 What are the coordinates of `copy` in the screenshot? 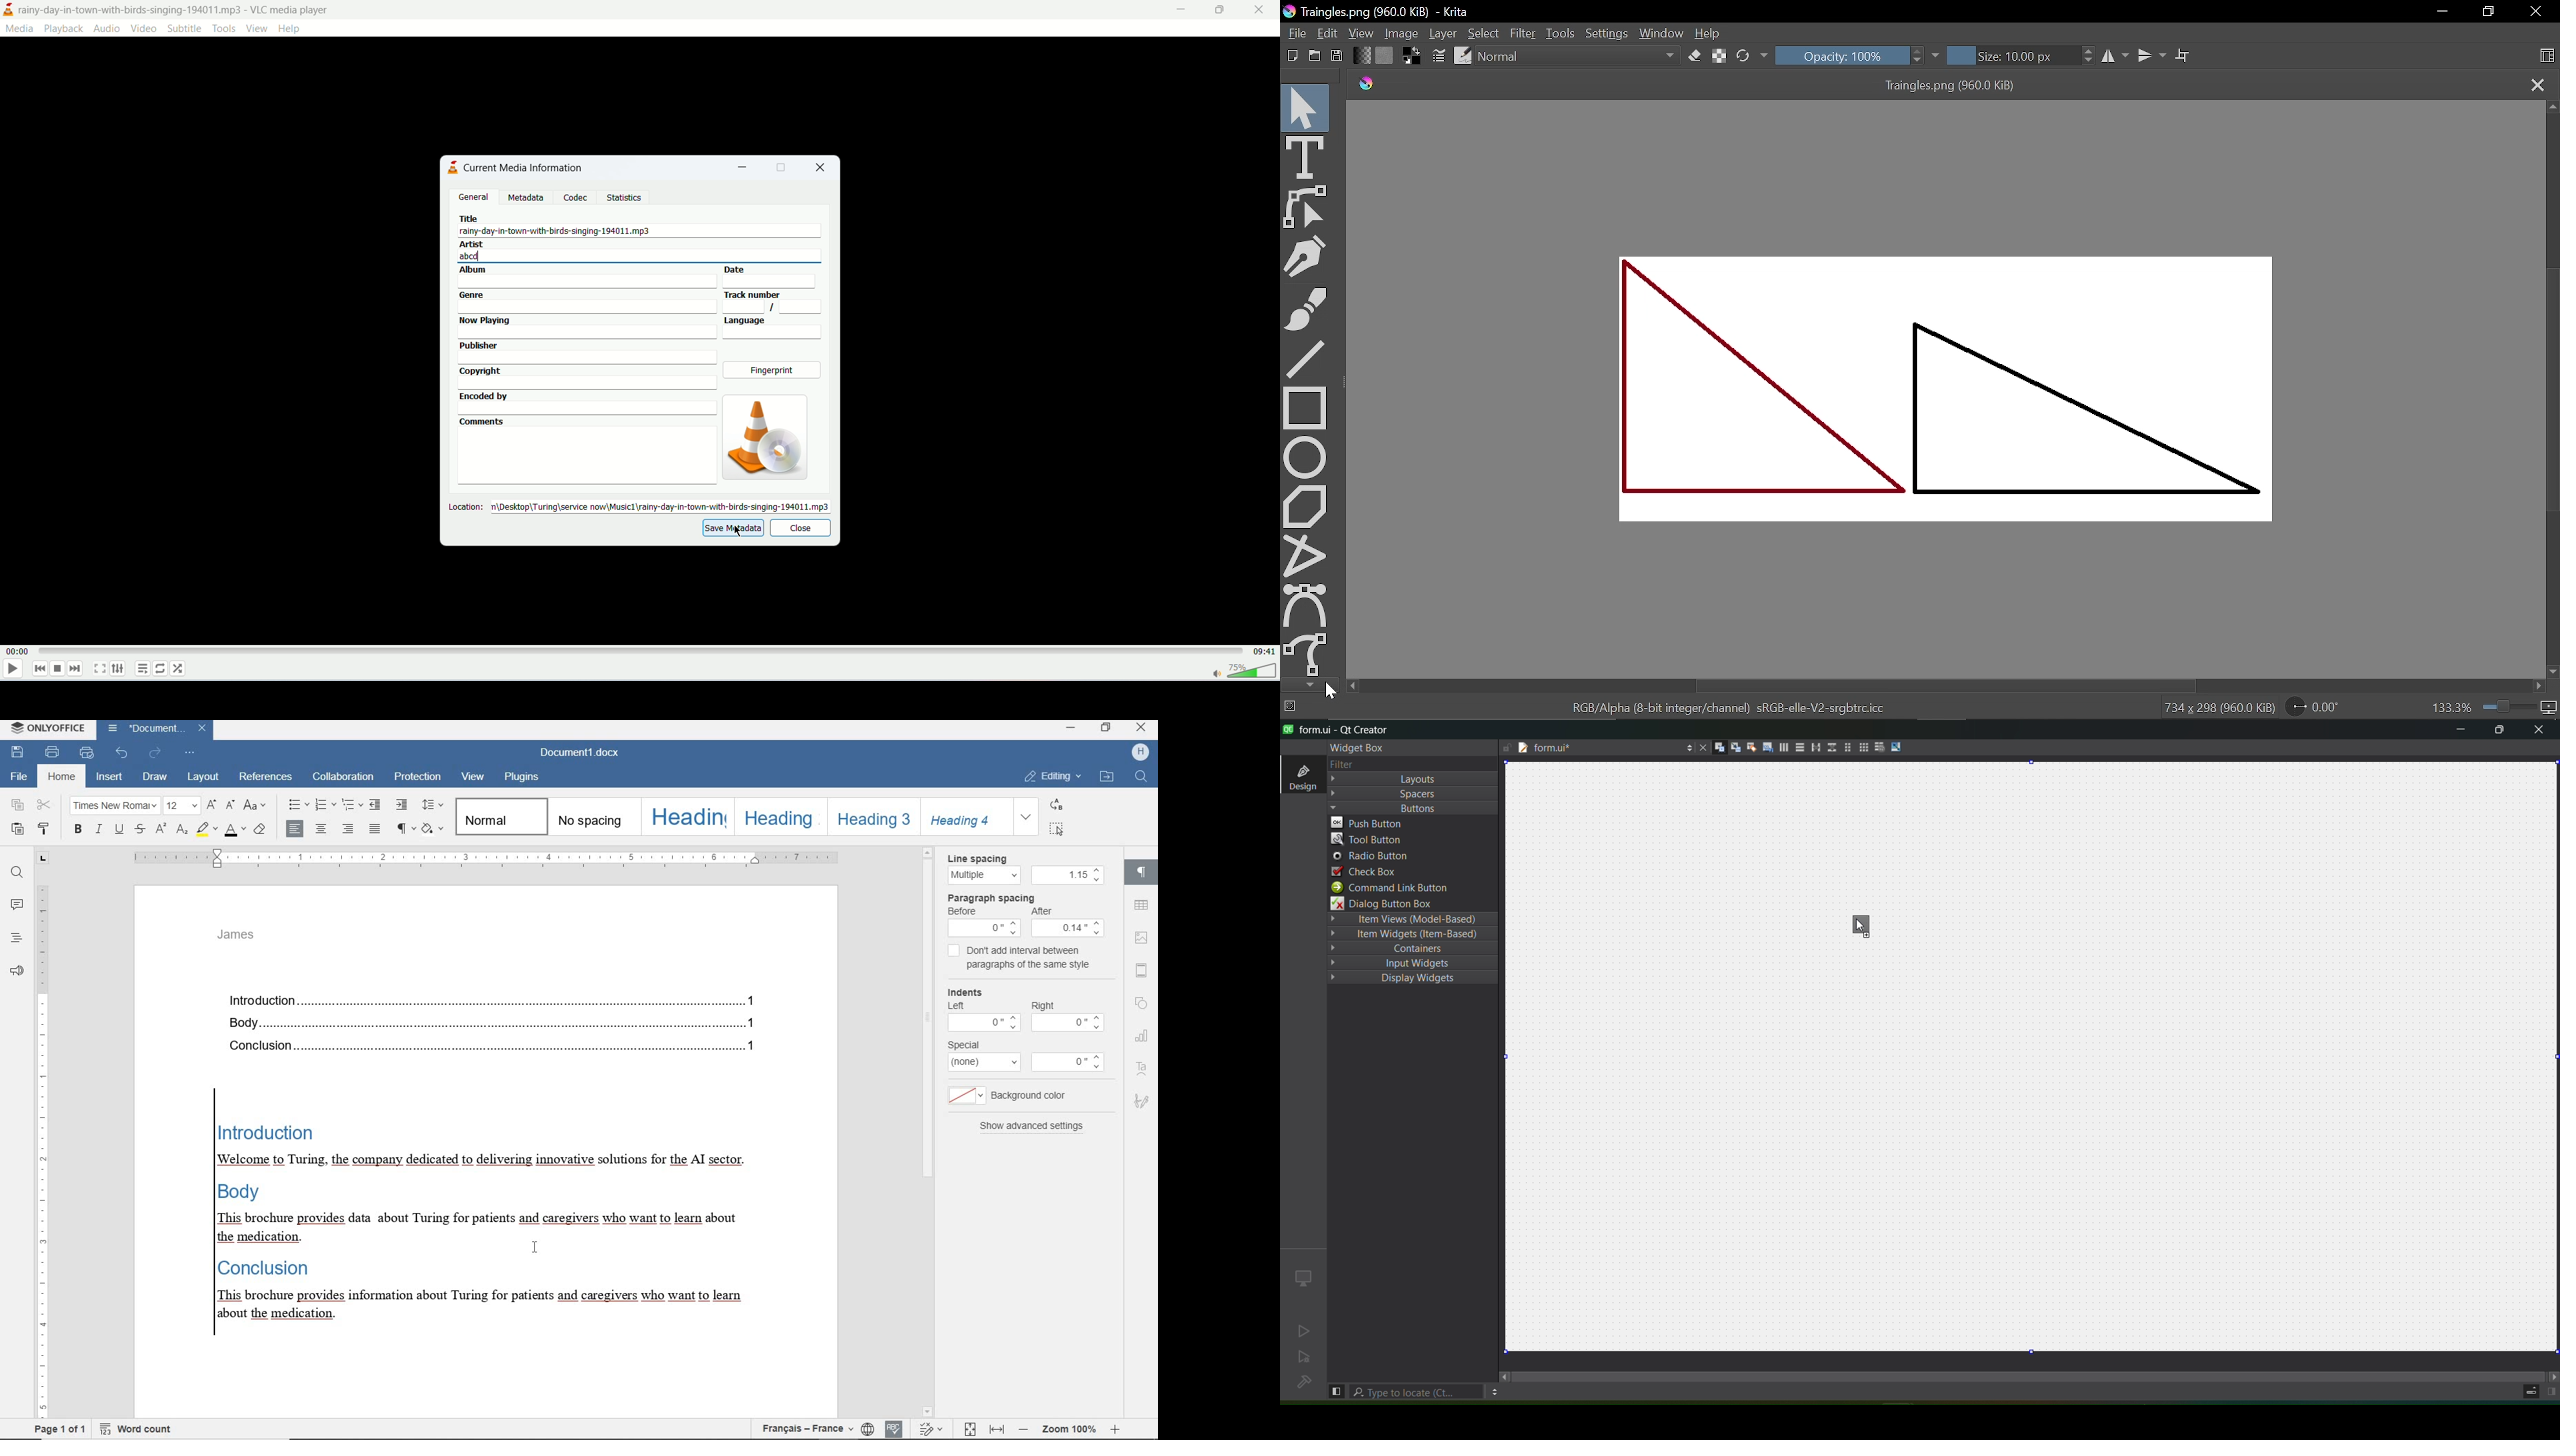 It's located at (19, 806).